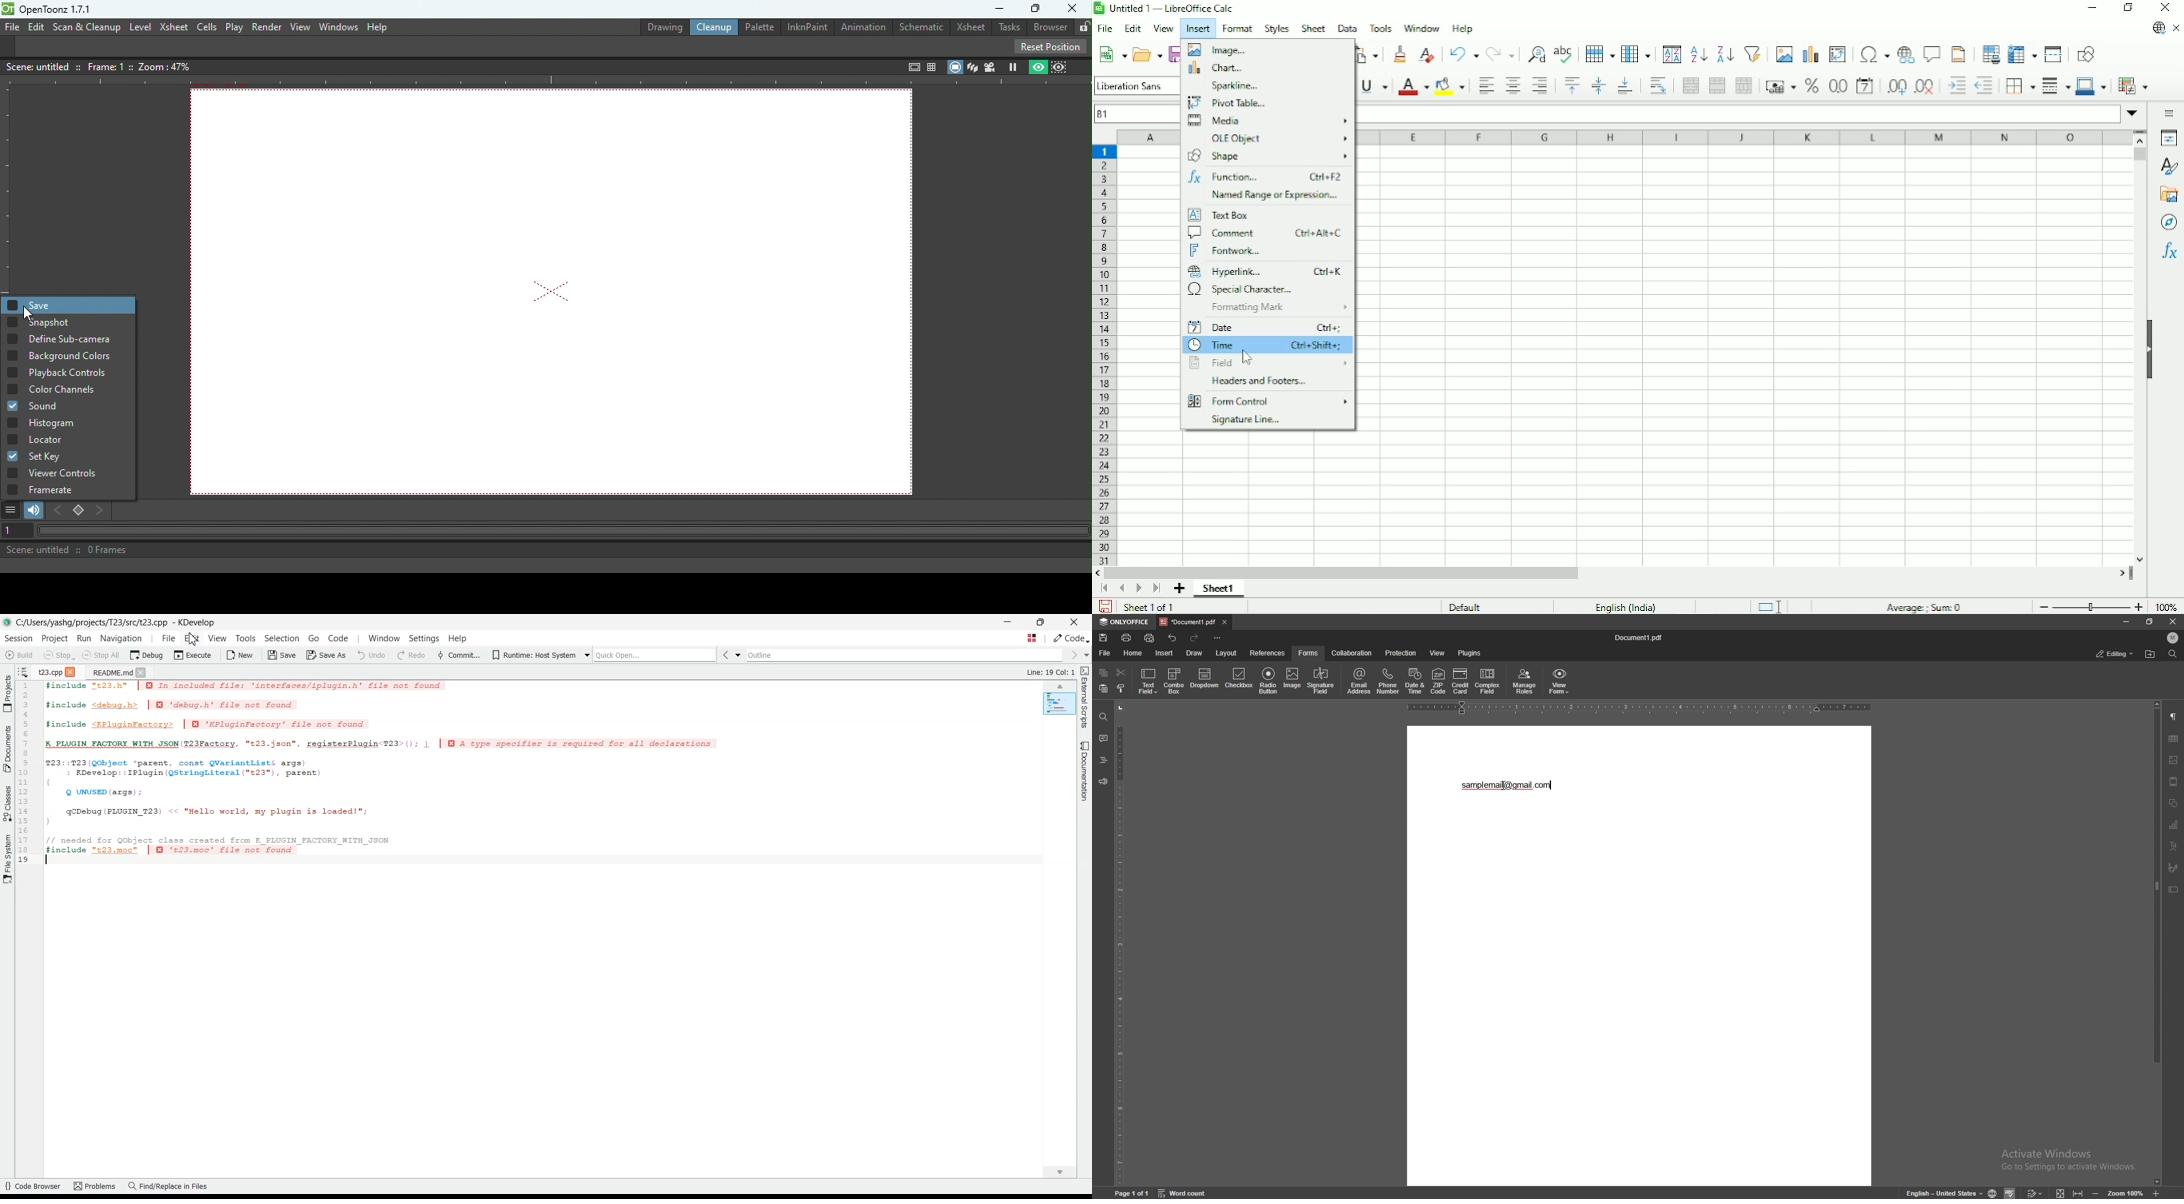  Describe the element at coordinates (1292, 680) in the screenshot. I see `image` at that location.